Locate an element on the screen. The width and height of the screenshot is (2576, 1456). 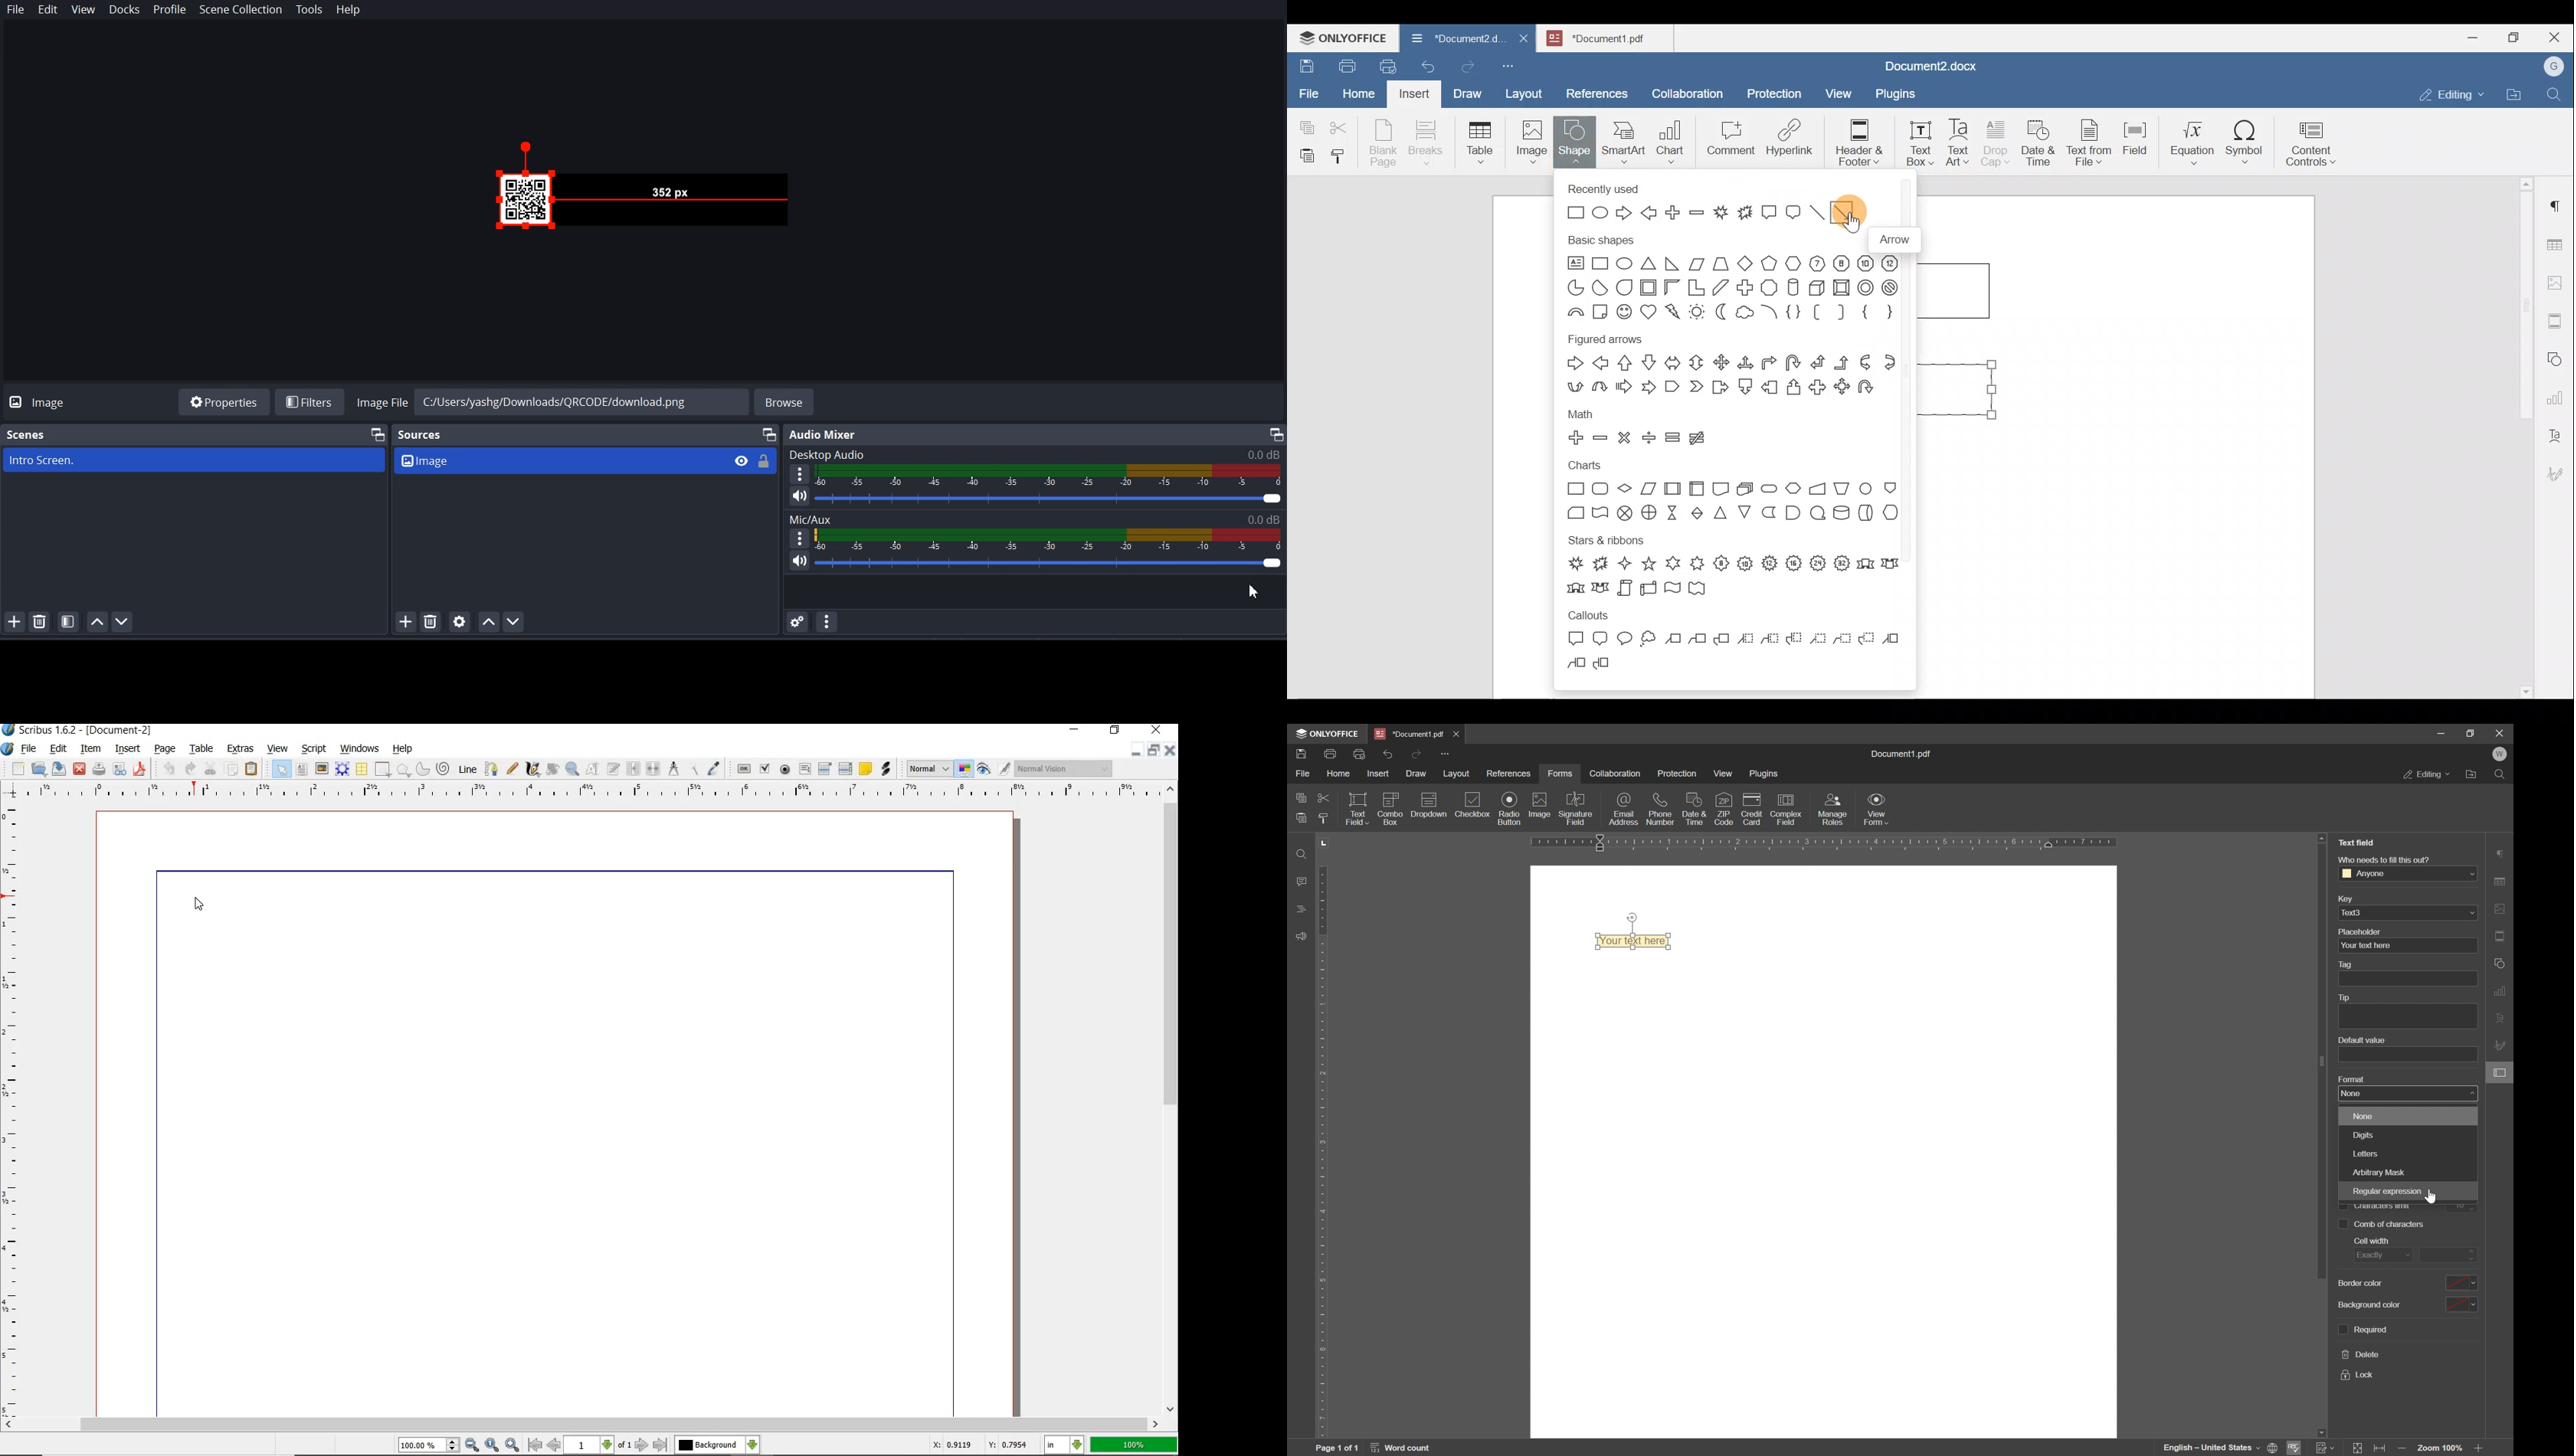
Find is located at coordinates (2555, 95).